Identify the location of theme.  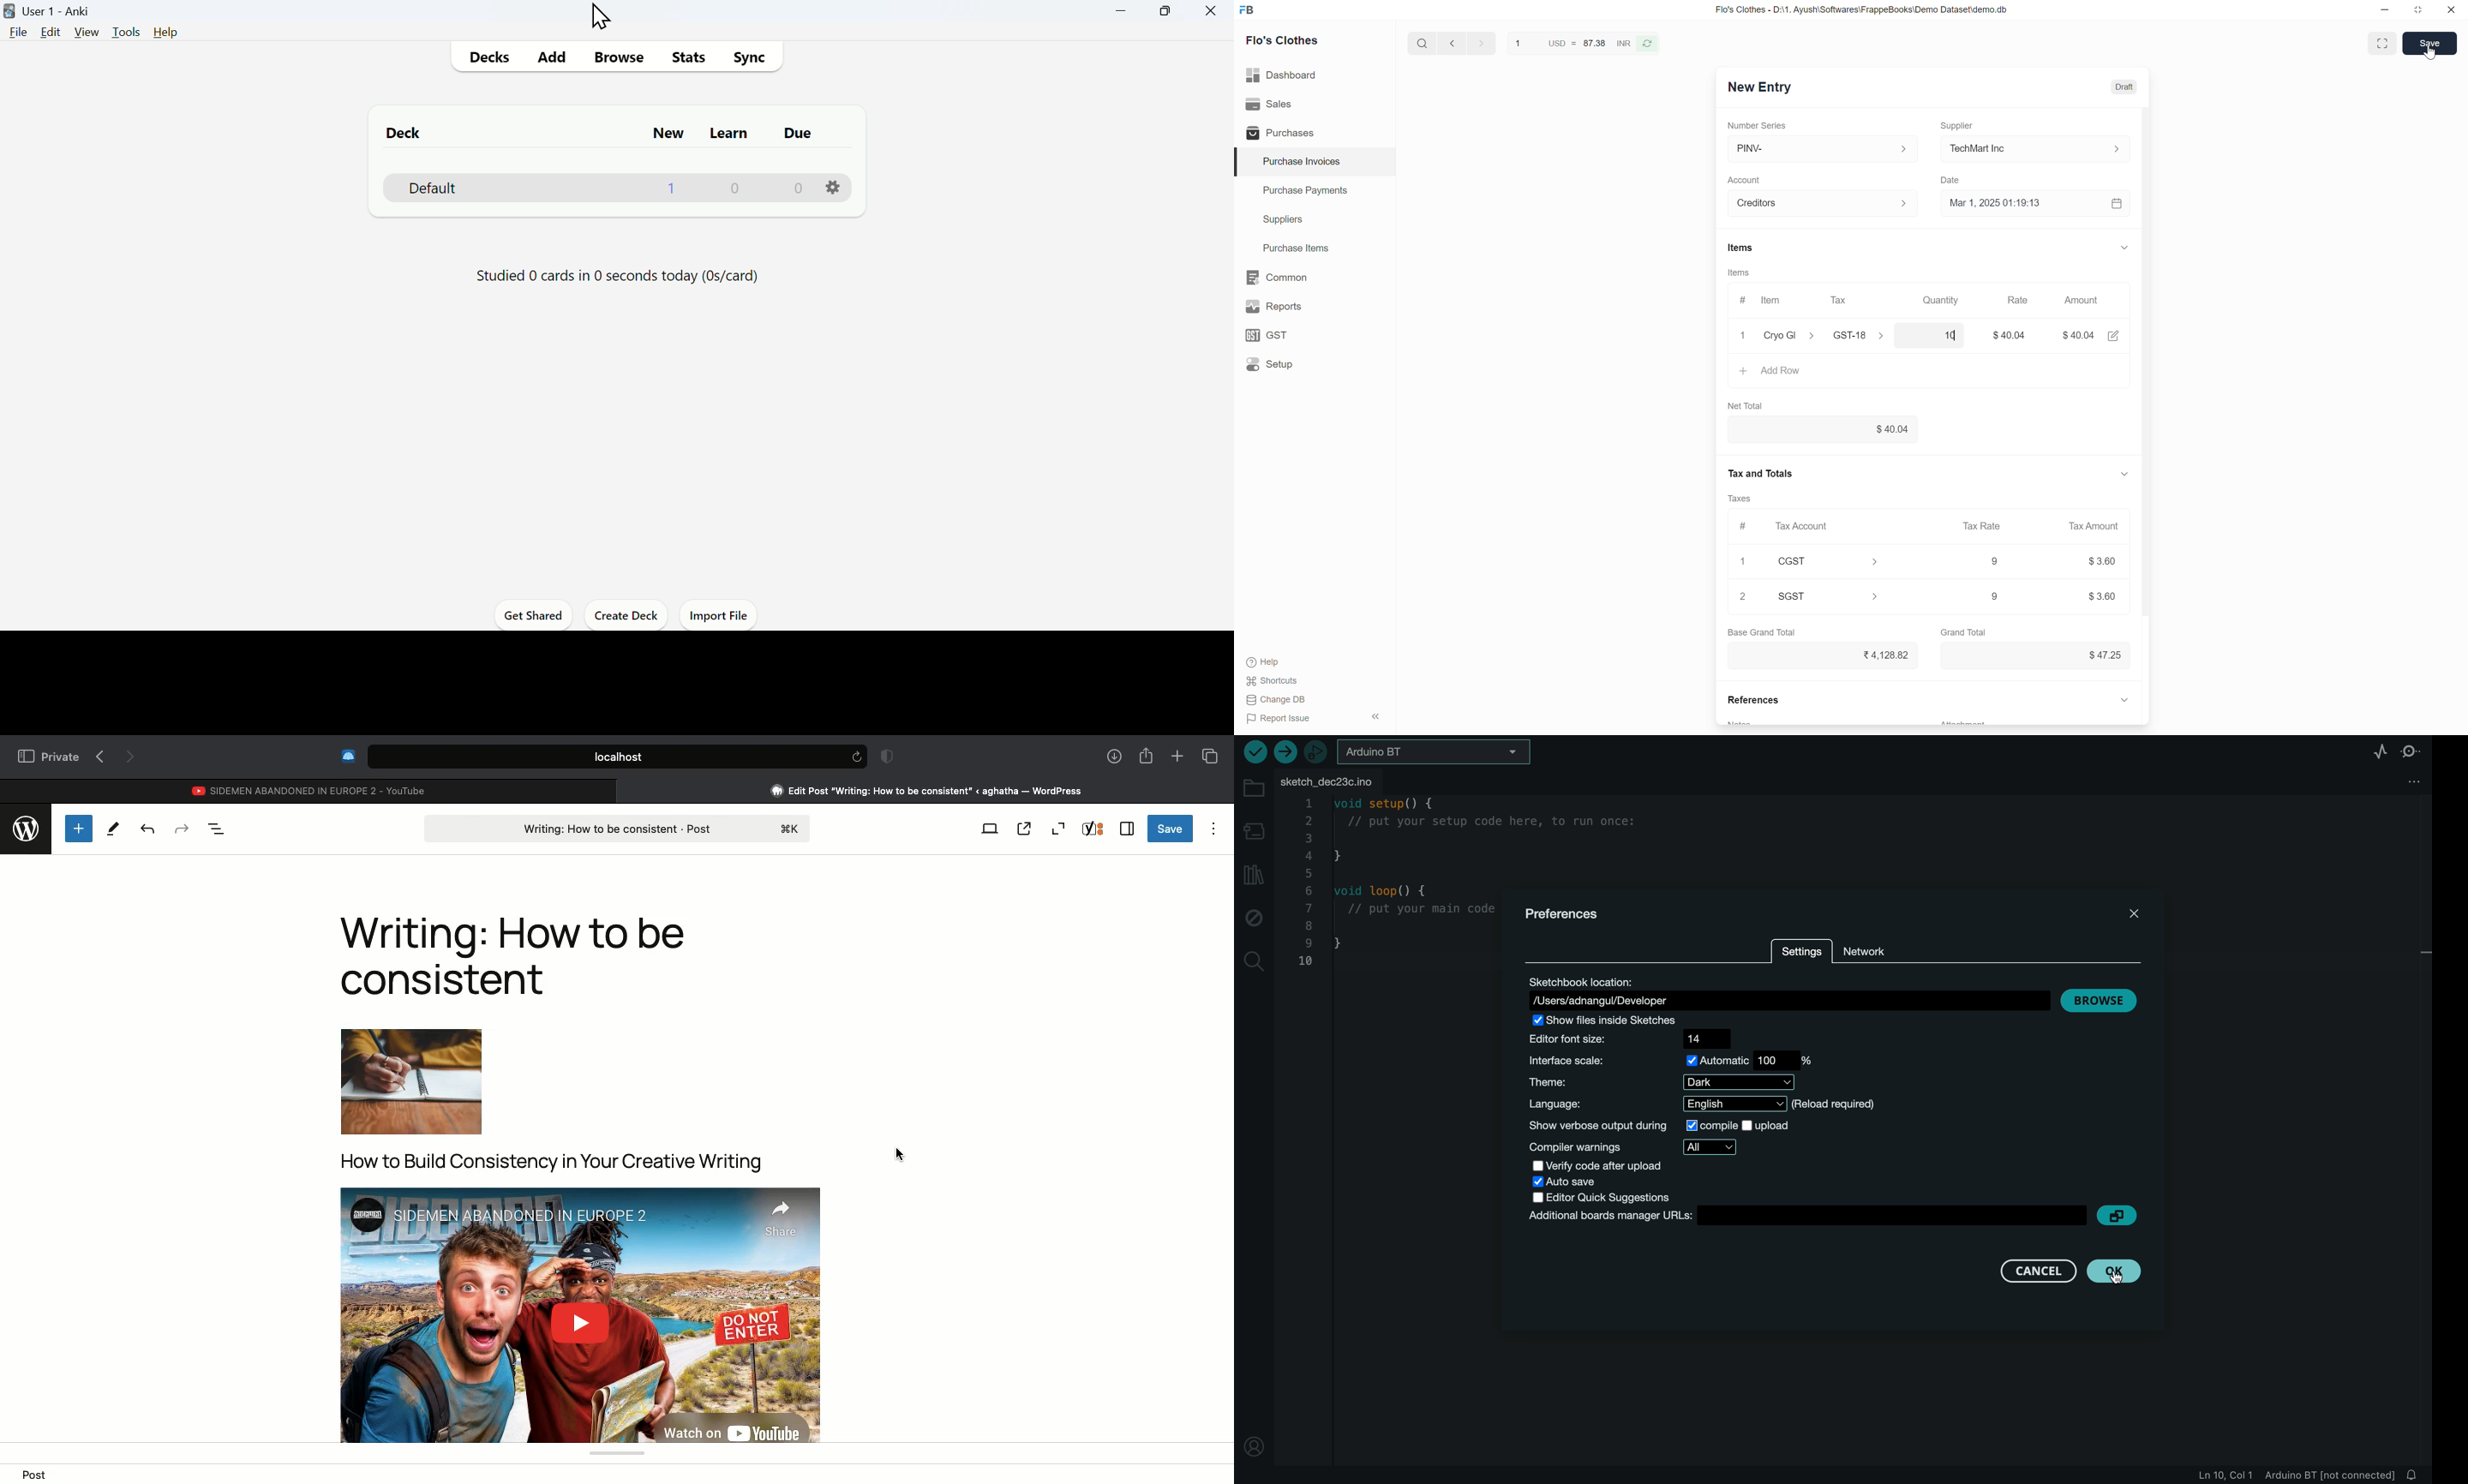
(1663, 1083).